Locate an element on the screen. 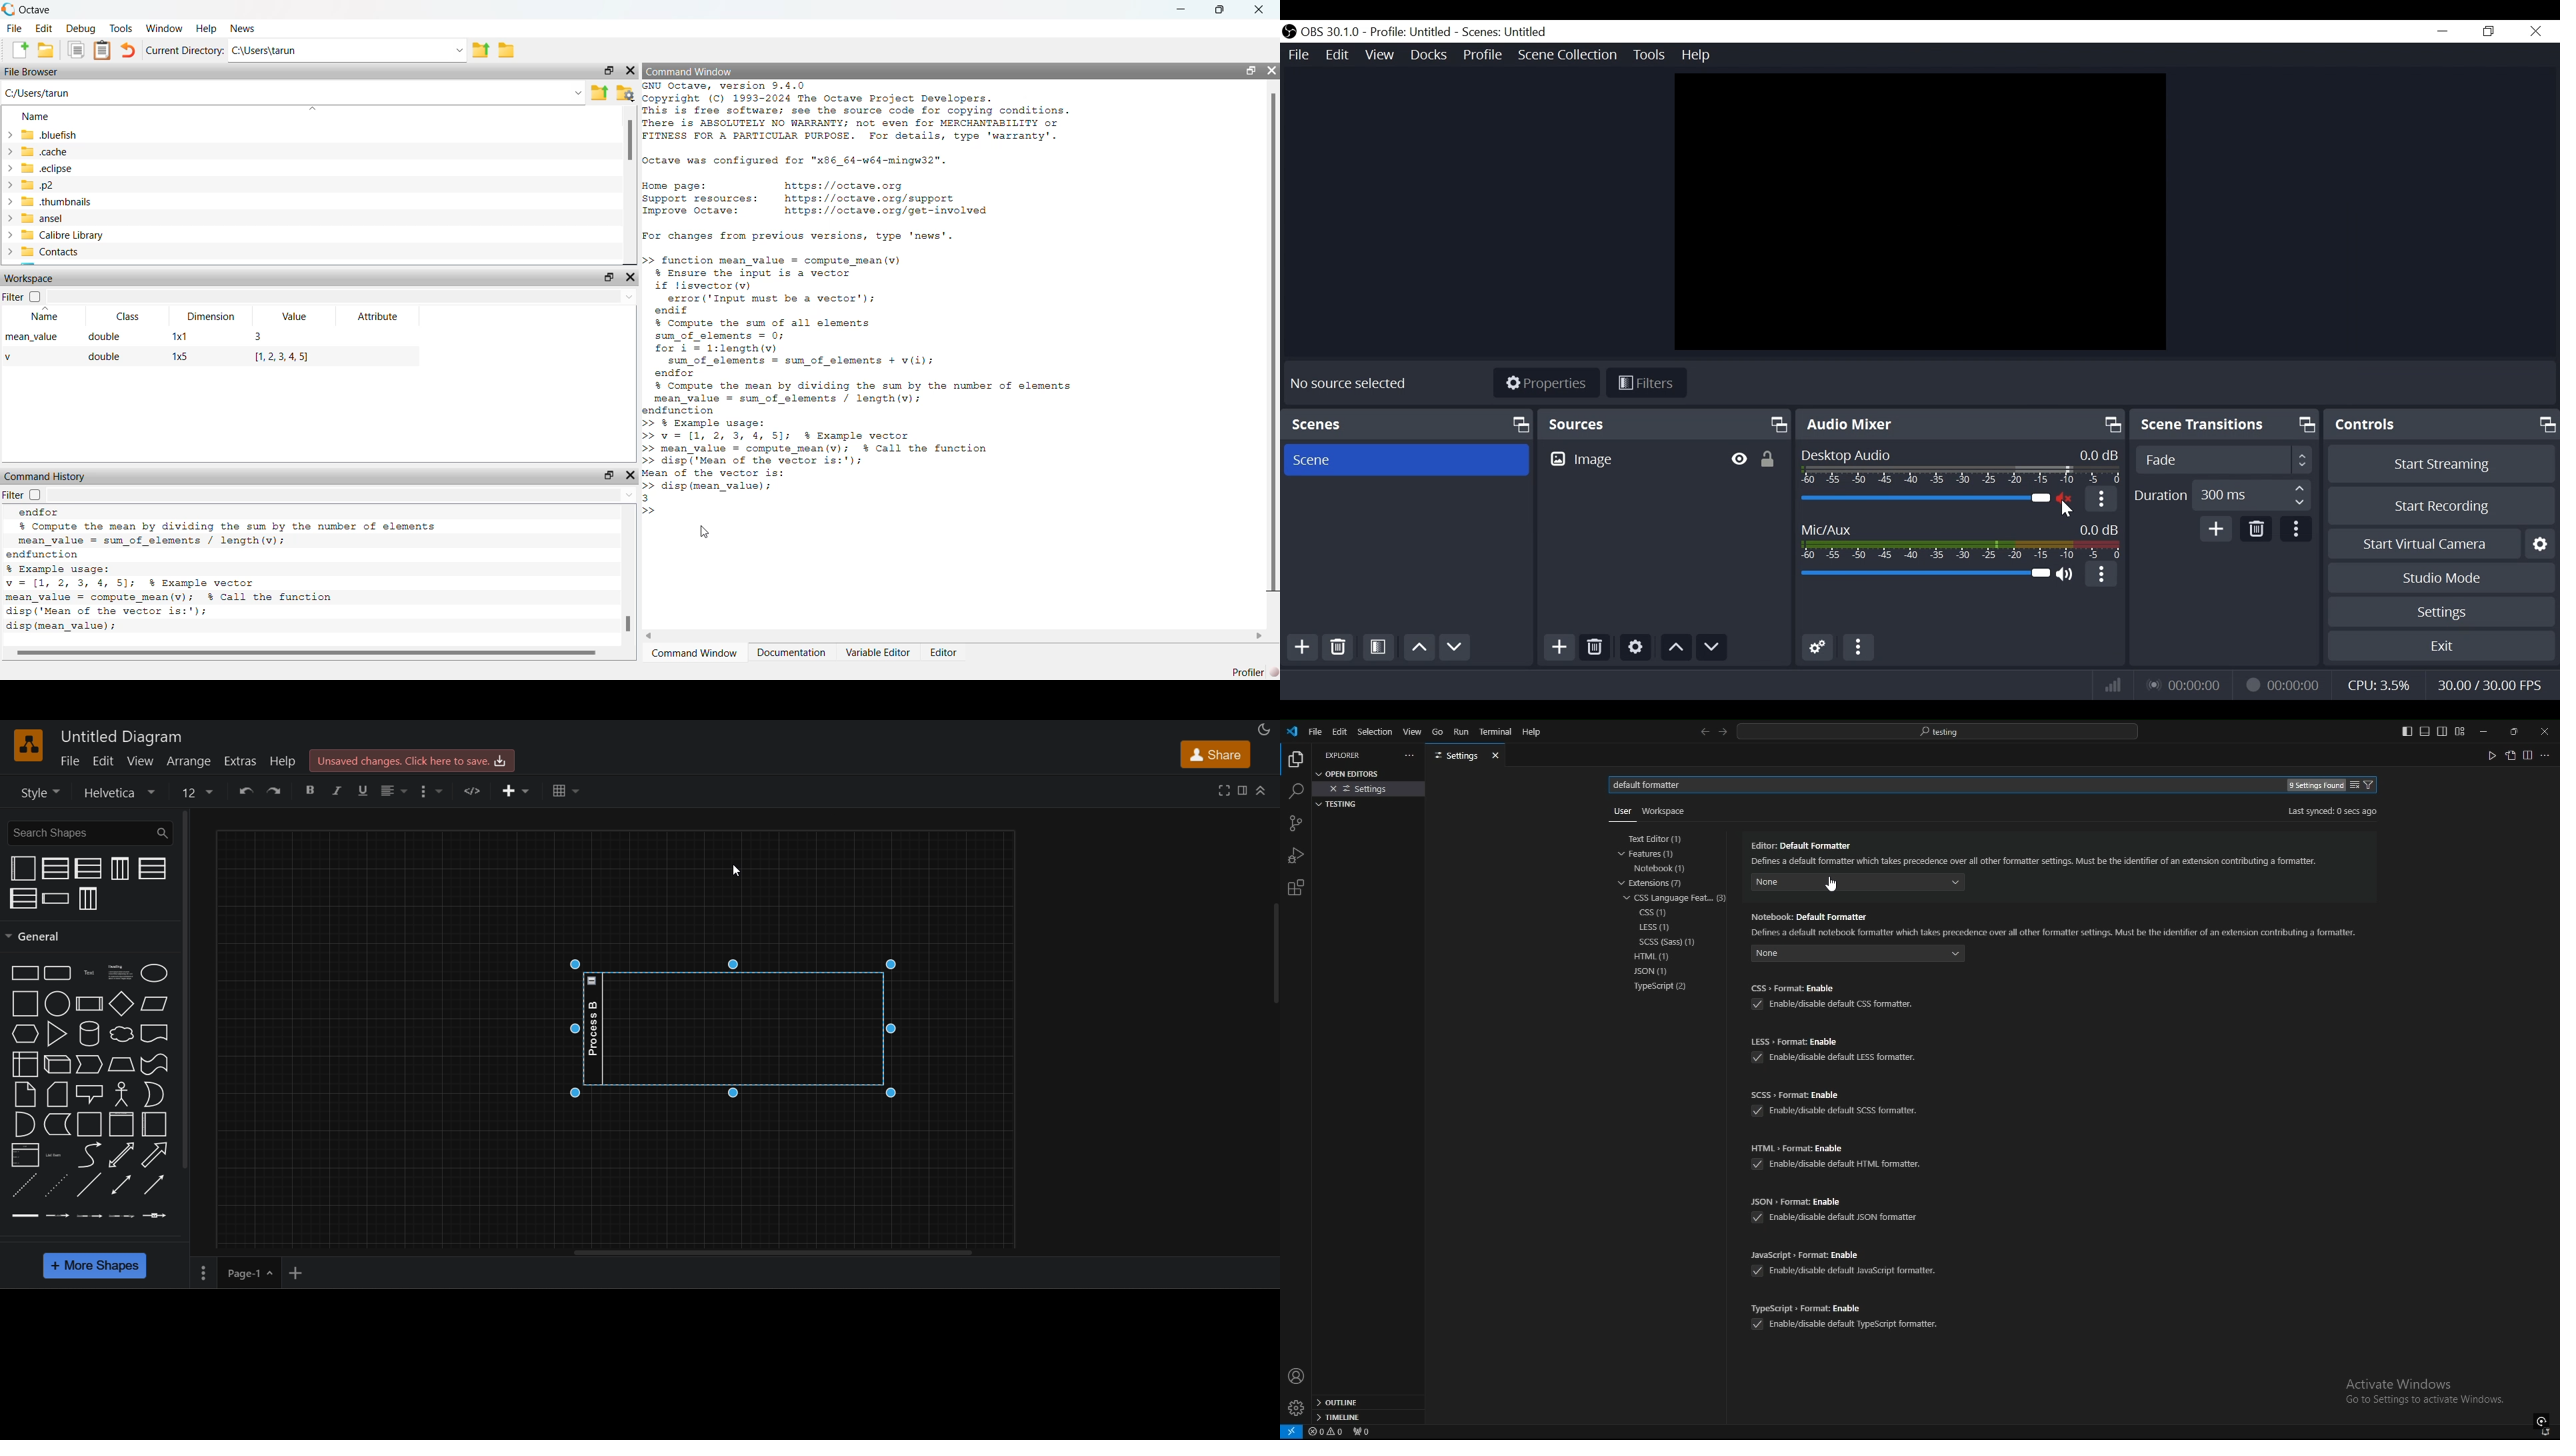  Process B is located at coordinates (590, 1031).